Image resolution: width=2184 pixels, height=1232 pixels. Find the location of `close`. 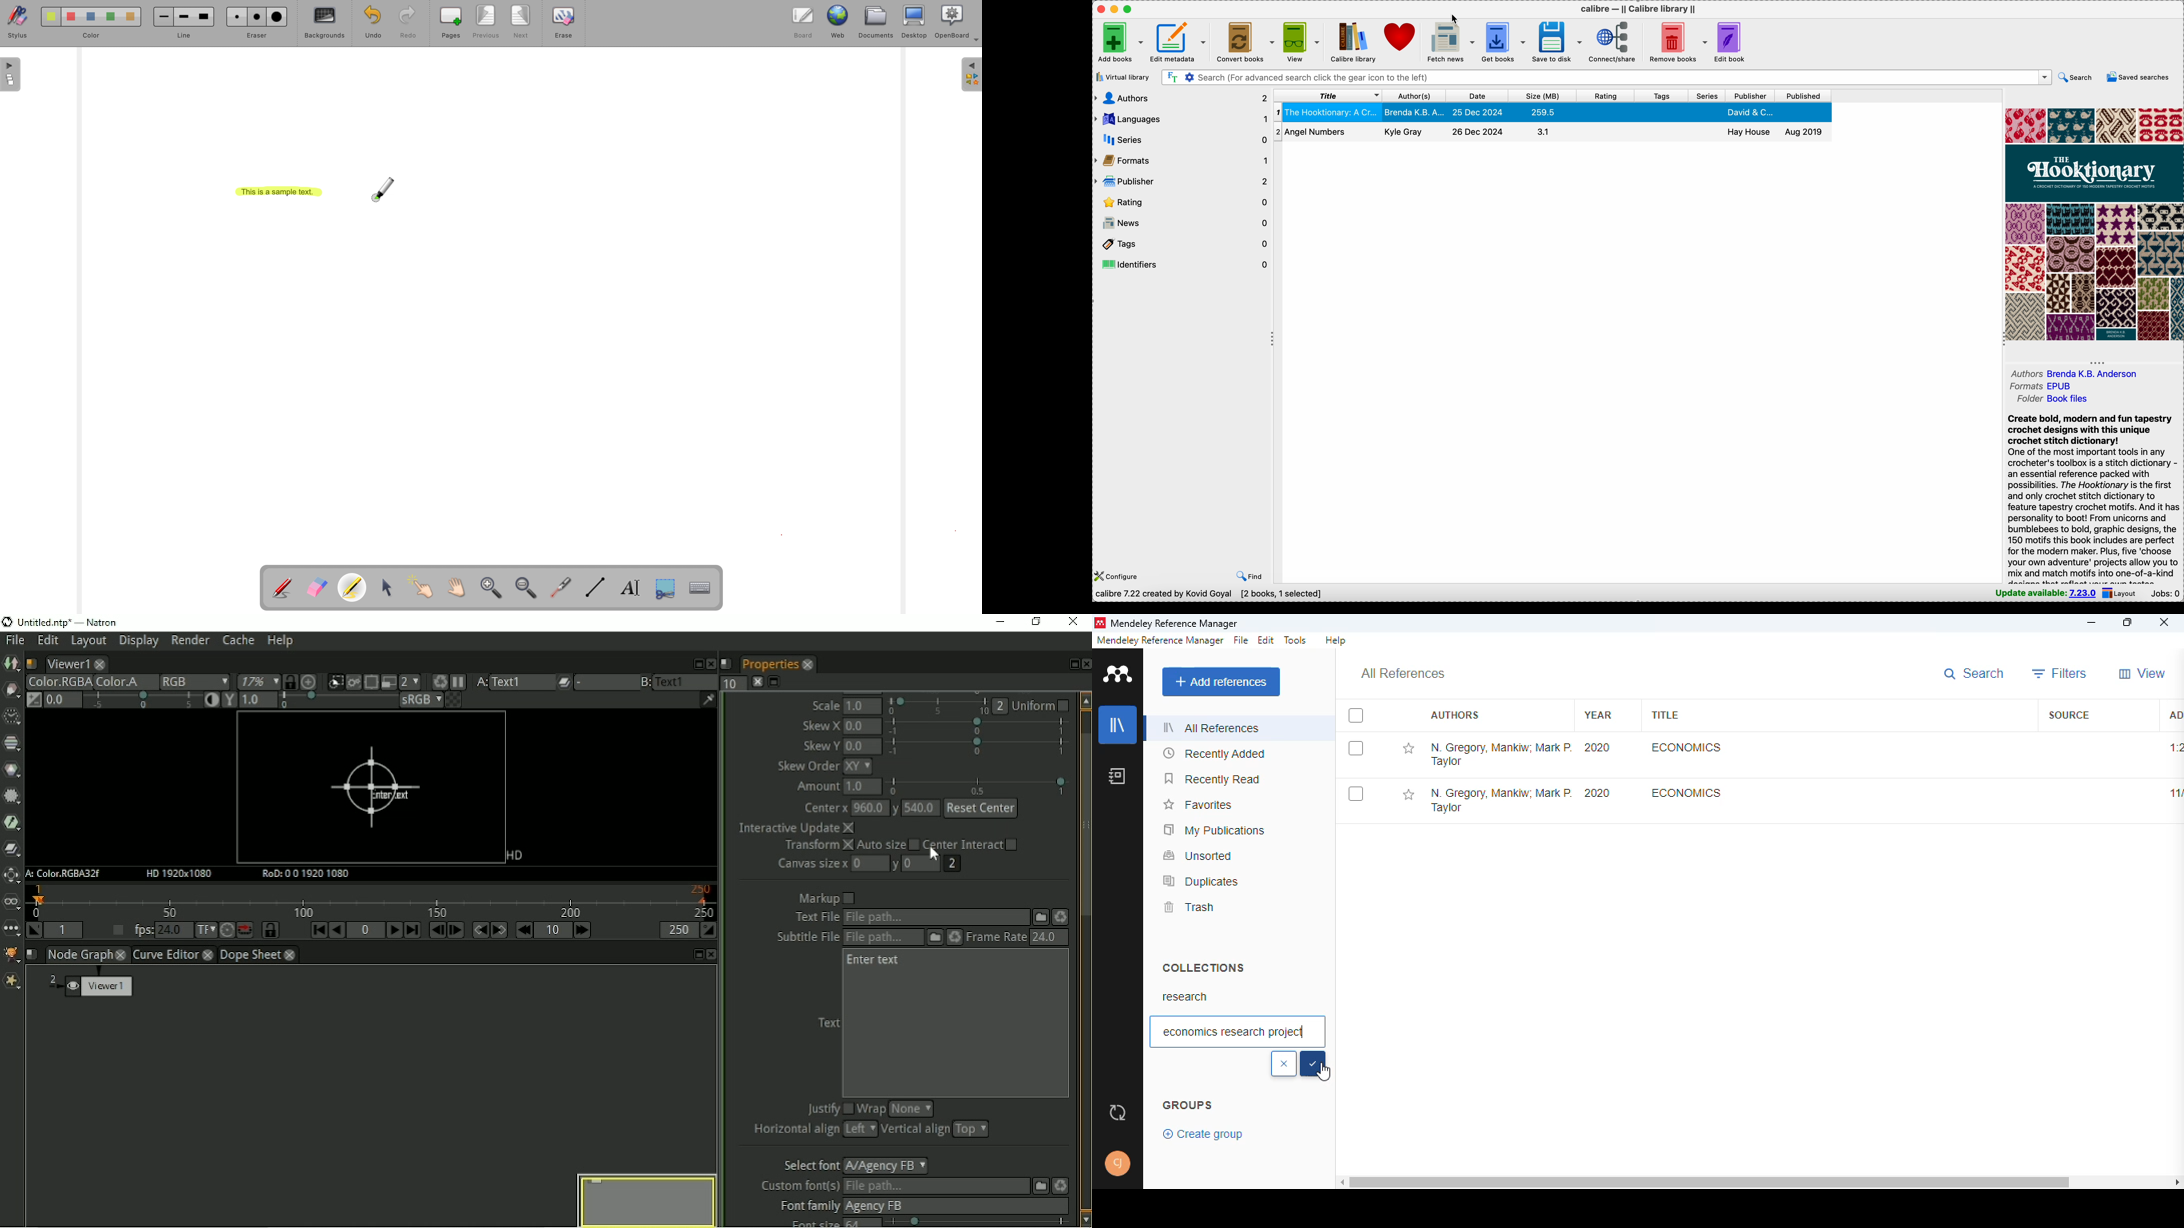

close is located at coordinates (2166, 624).